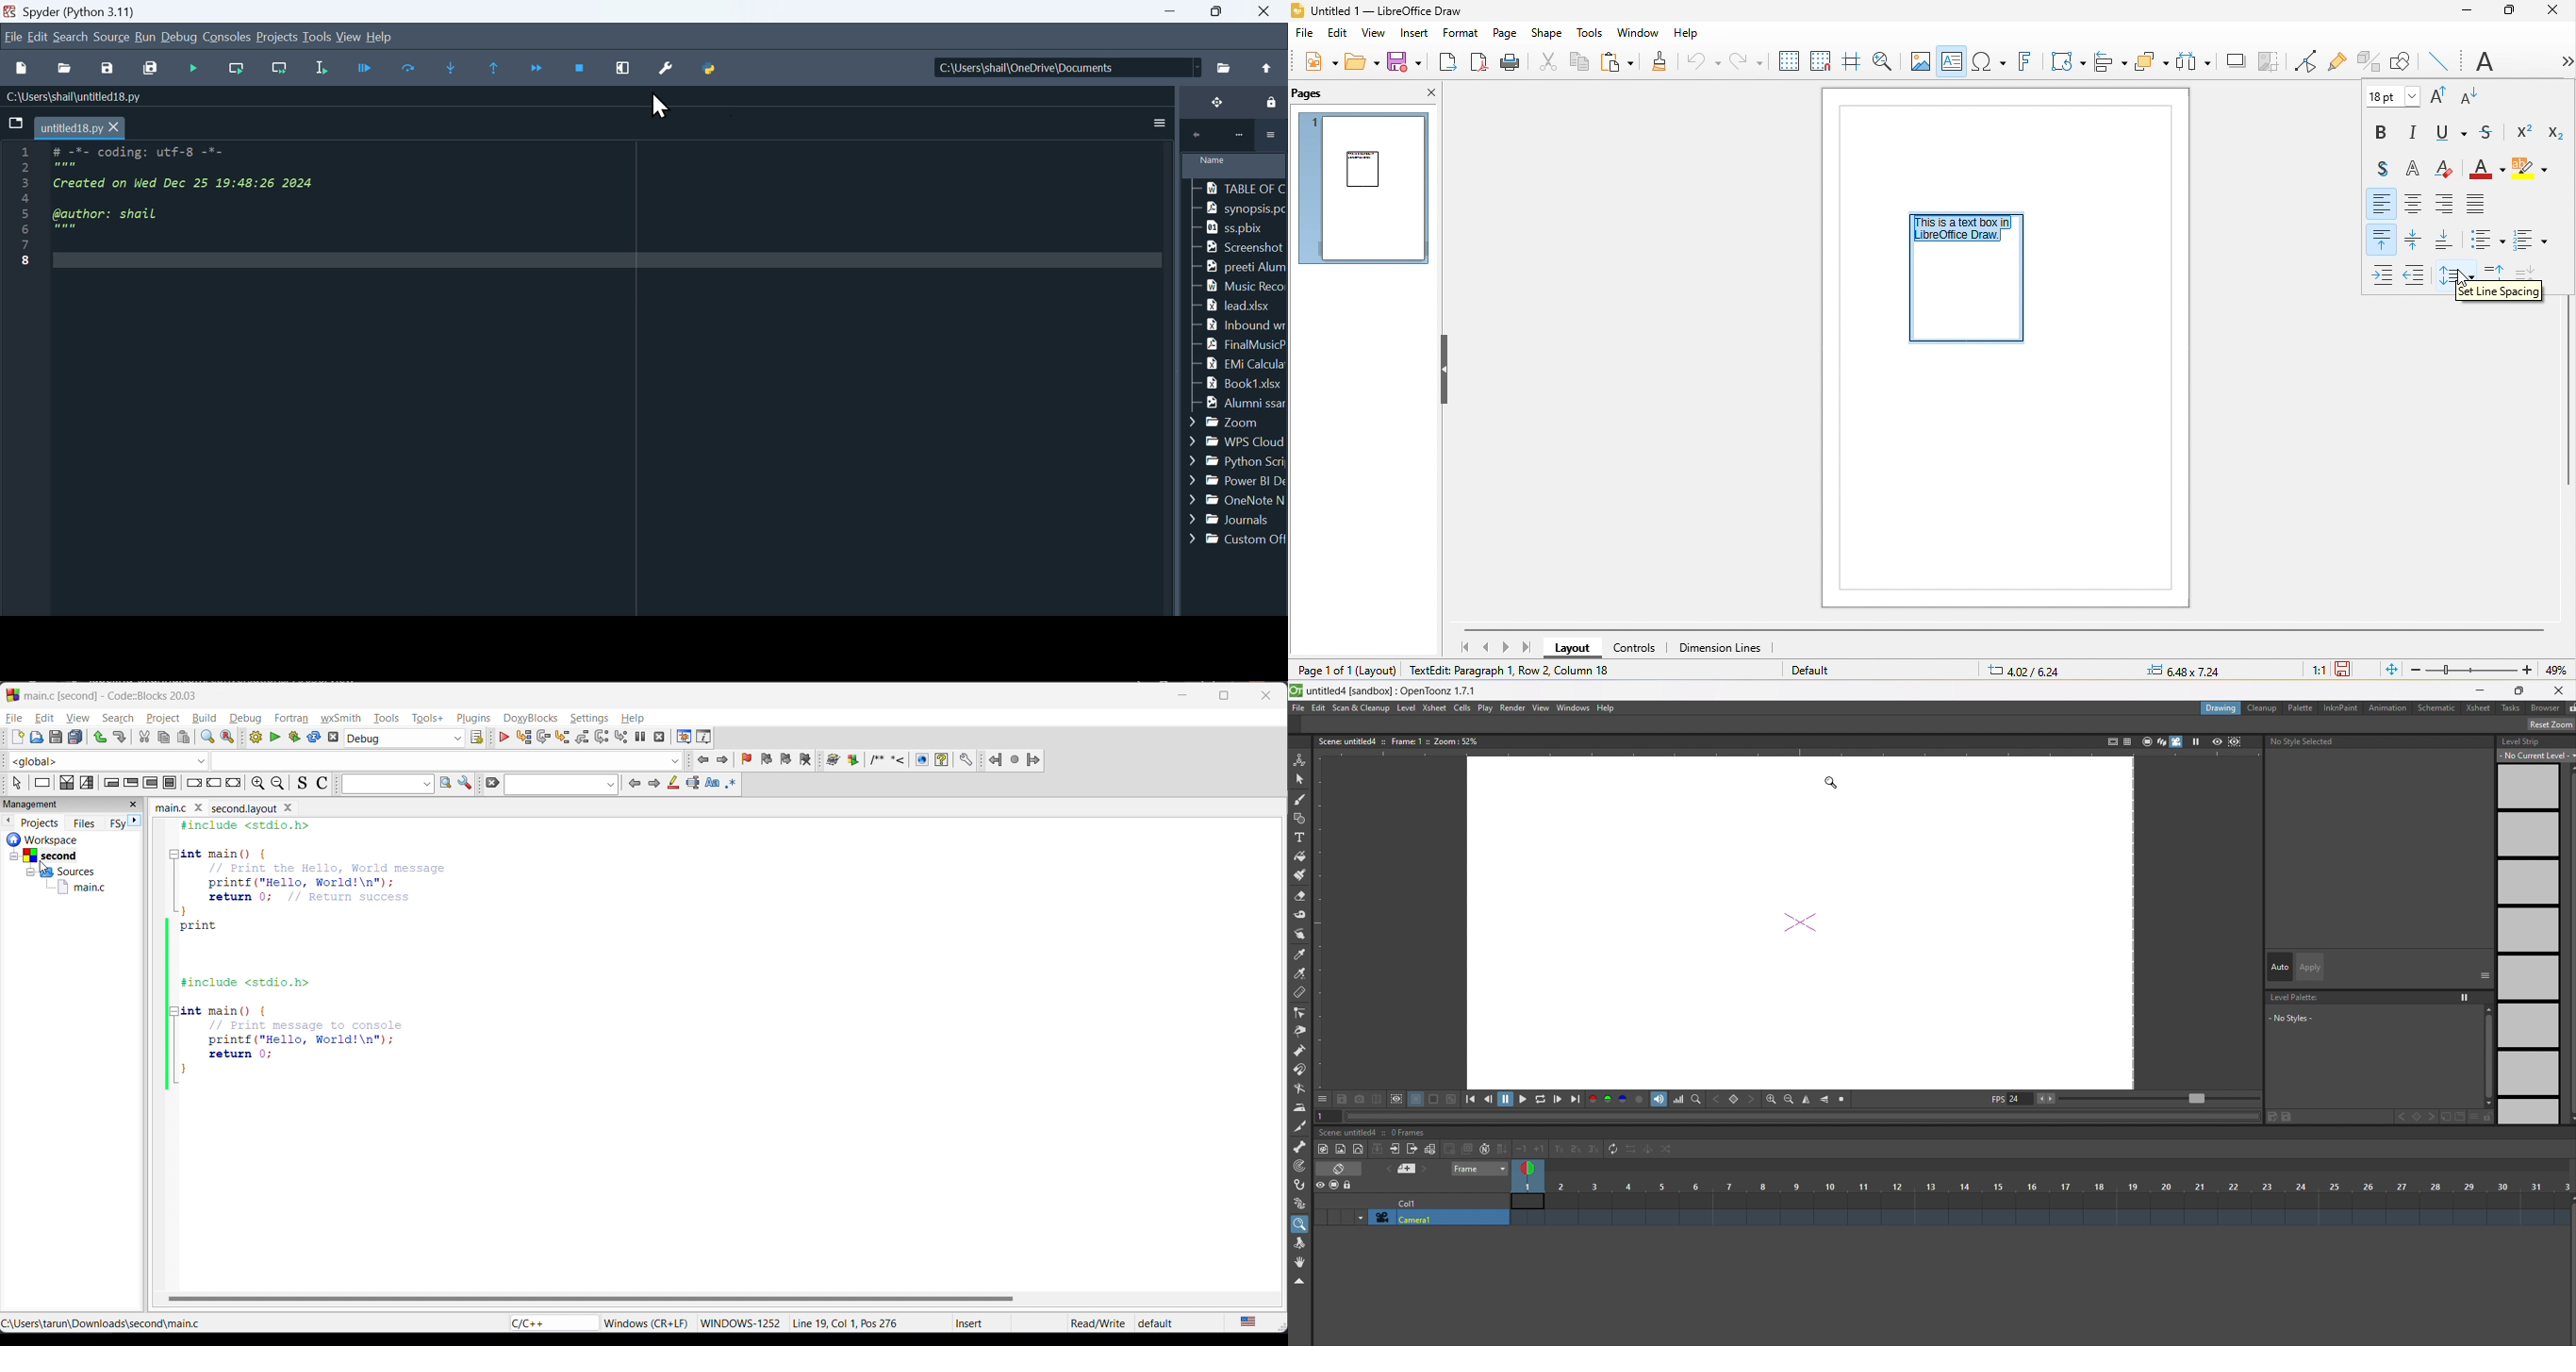  What do you see at coordinates (1055, 68) in the screenshot?
I see `c:/users/shail/onedrive/document` at bounding box center [1055, 68].